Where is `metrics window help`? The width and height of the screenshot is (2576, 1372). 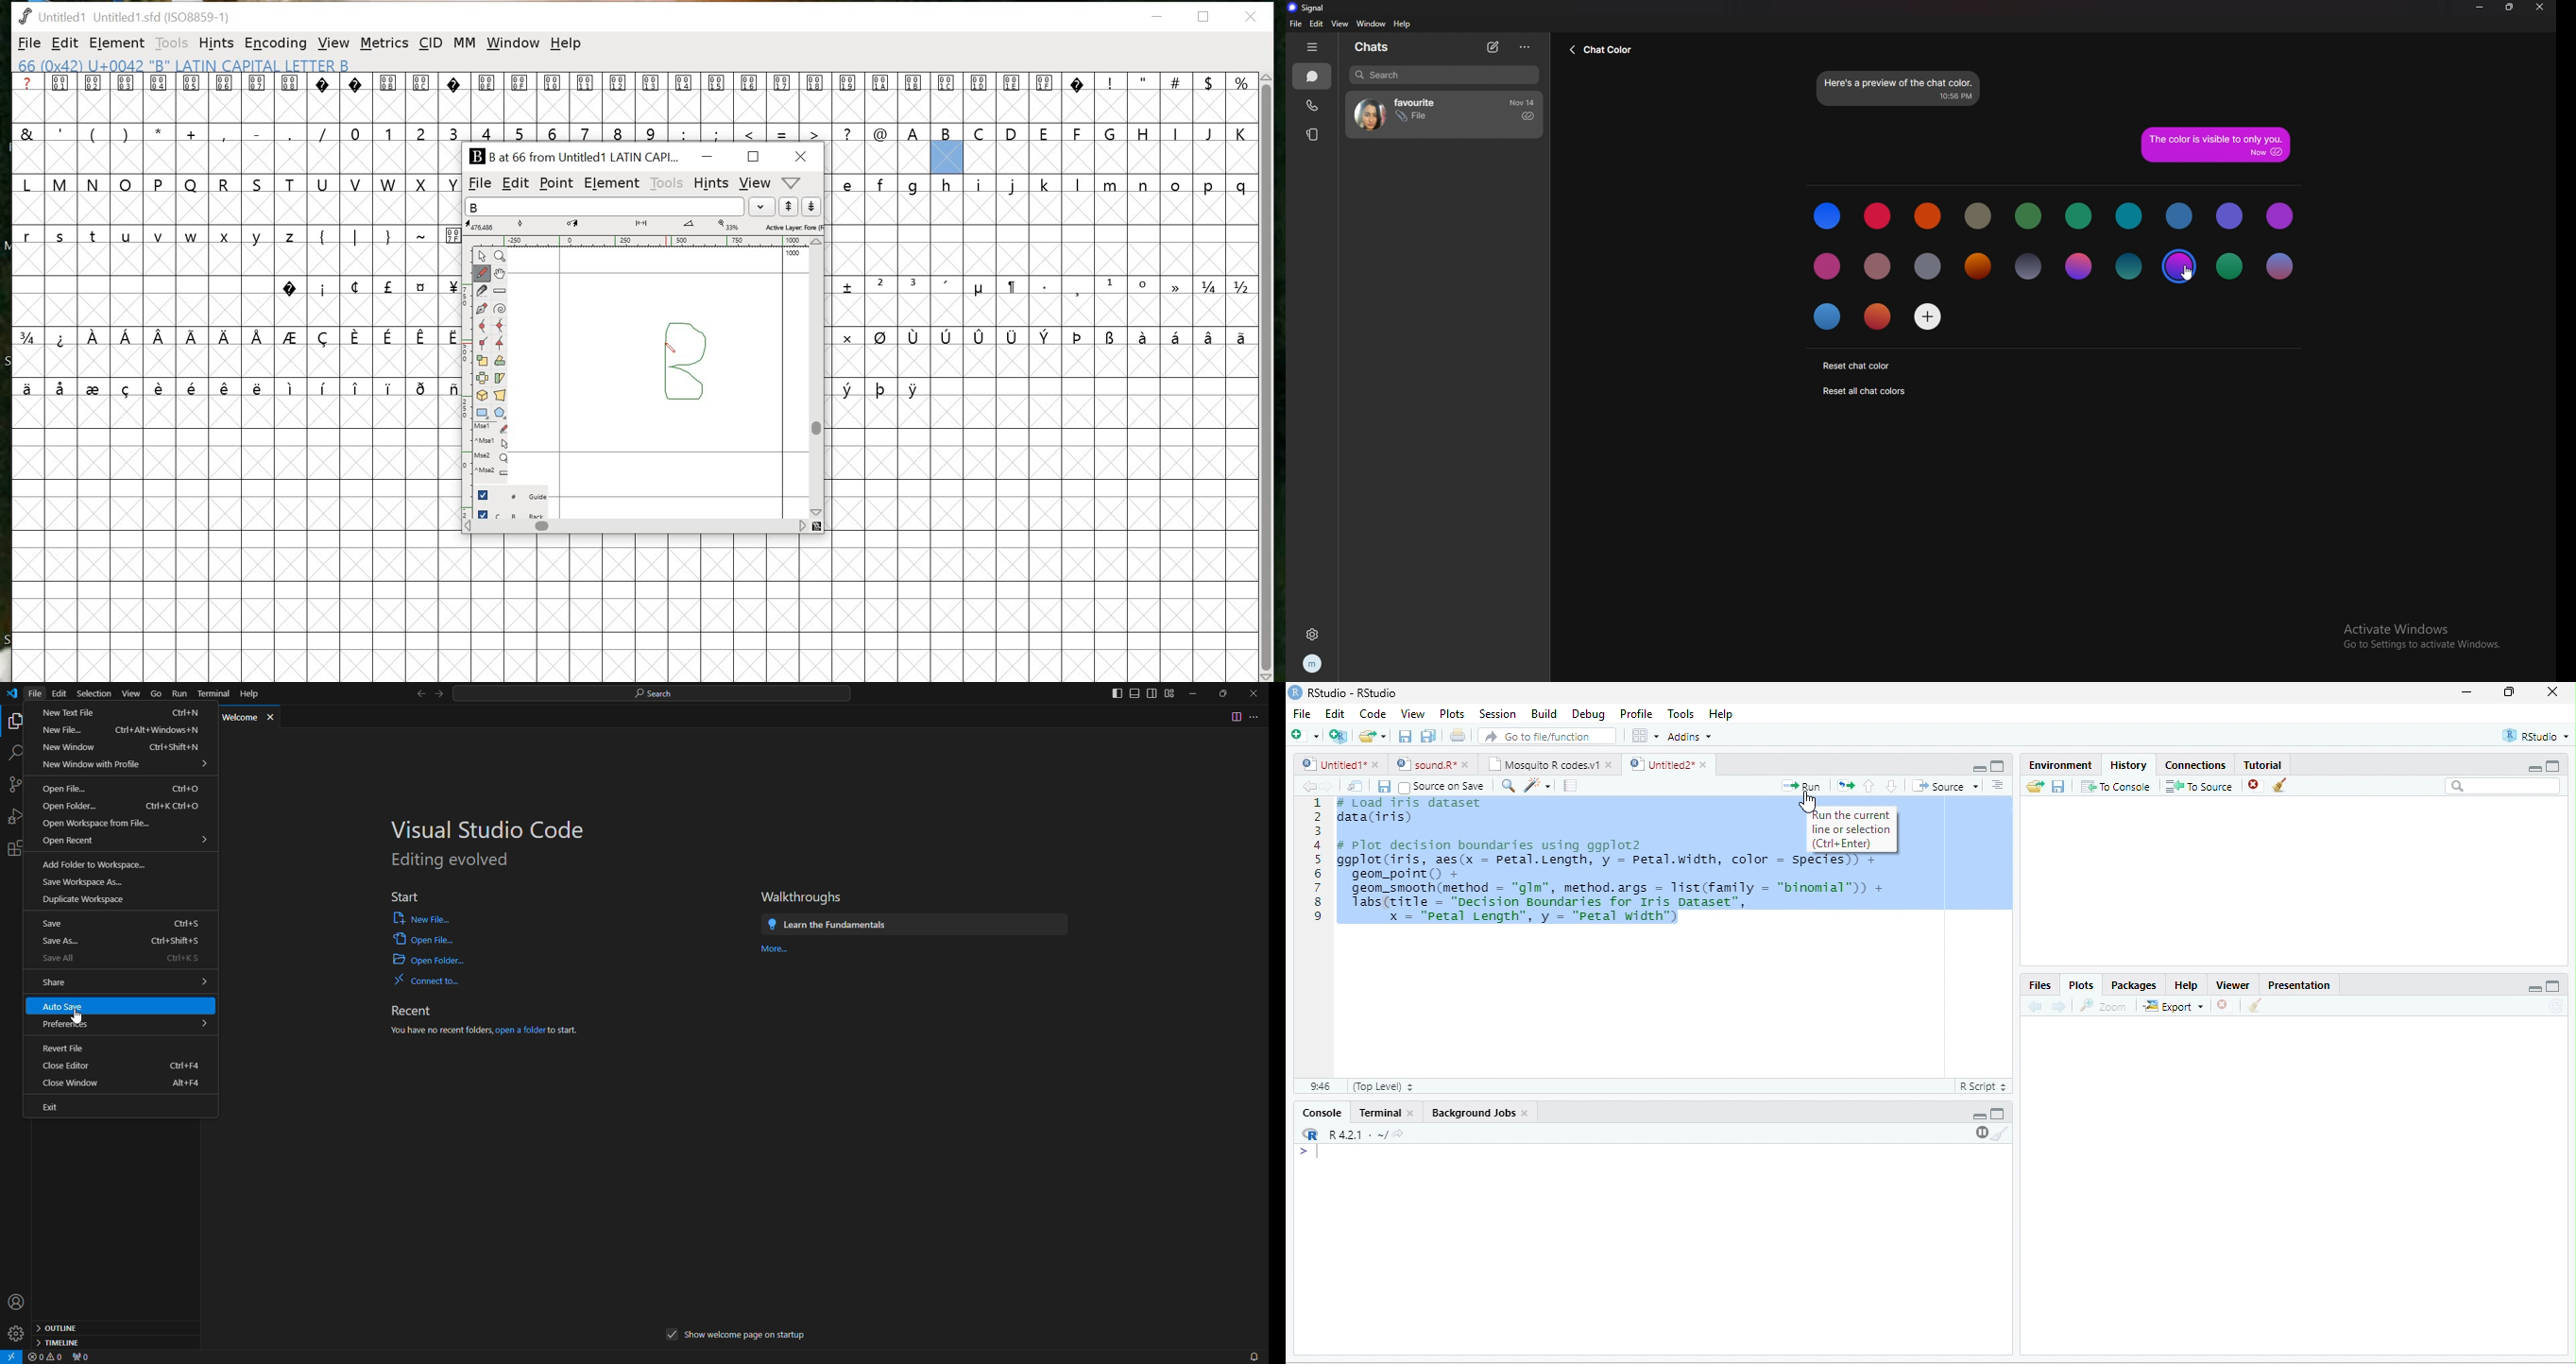
metrics window help is located at coordinates (793, 183).